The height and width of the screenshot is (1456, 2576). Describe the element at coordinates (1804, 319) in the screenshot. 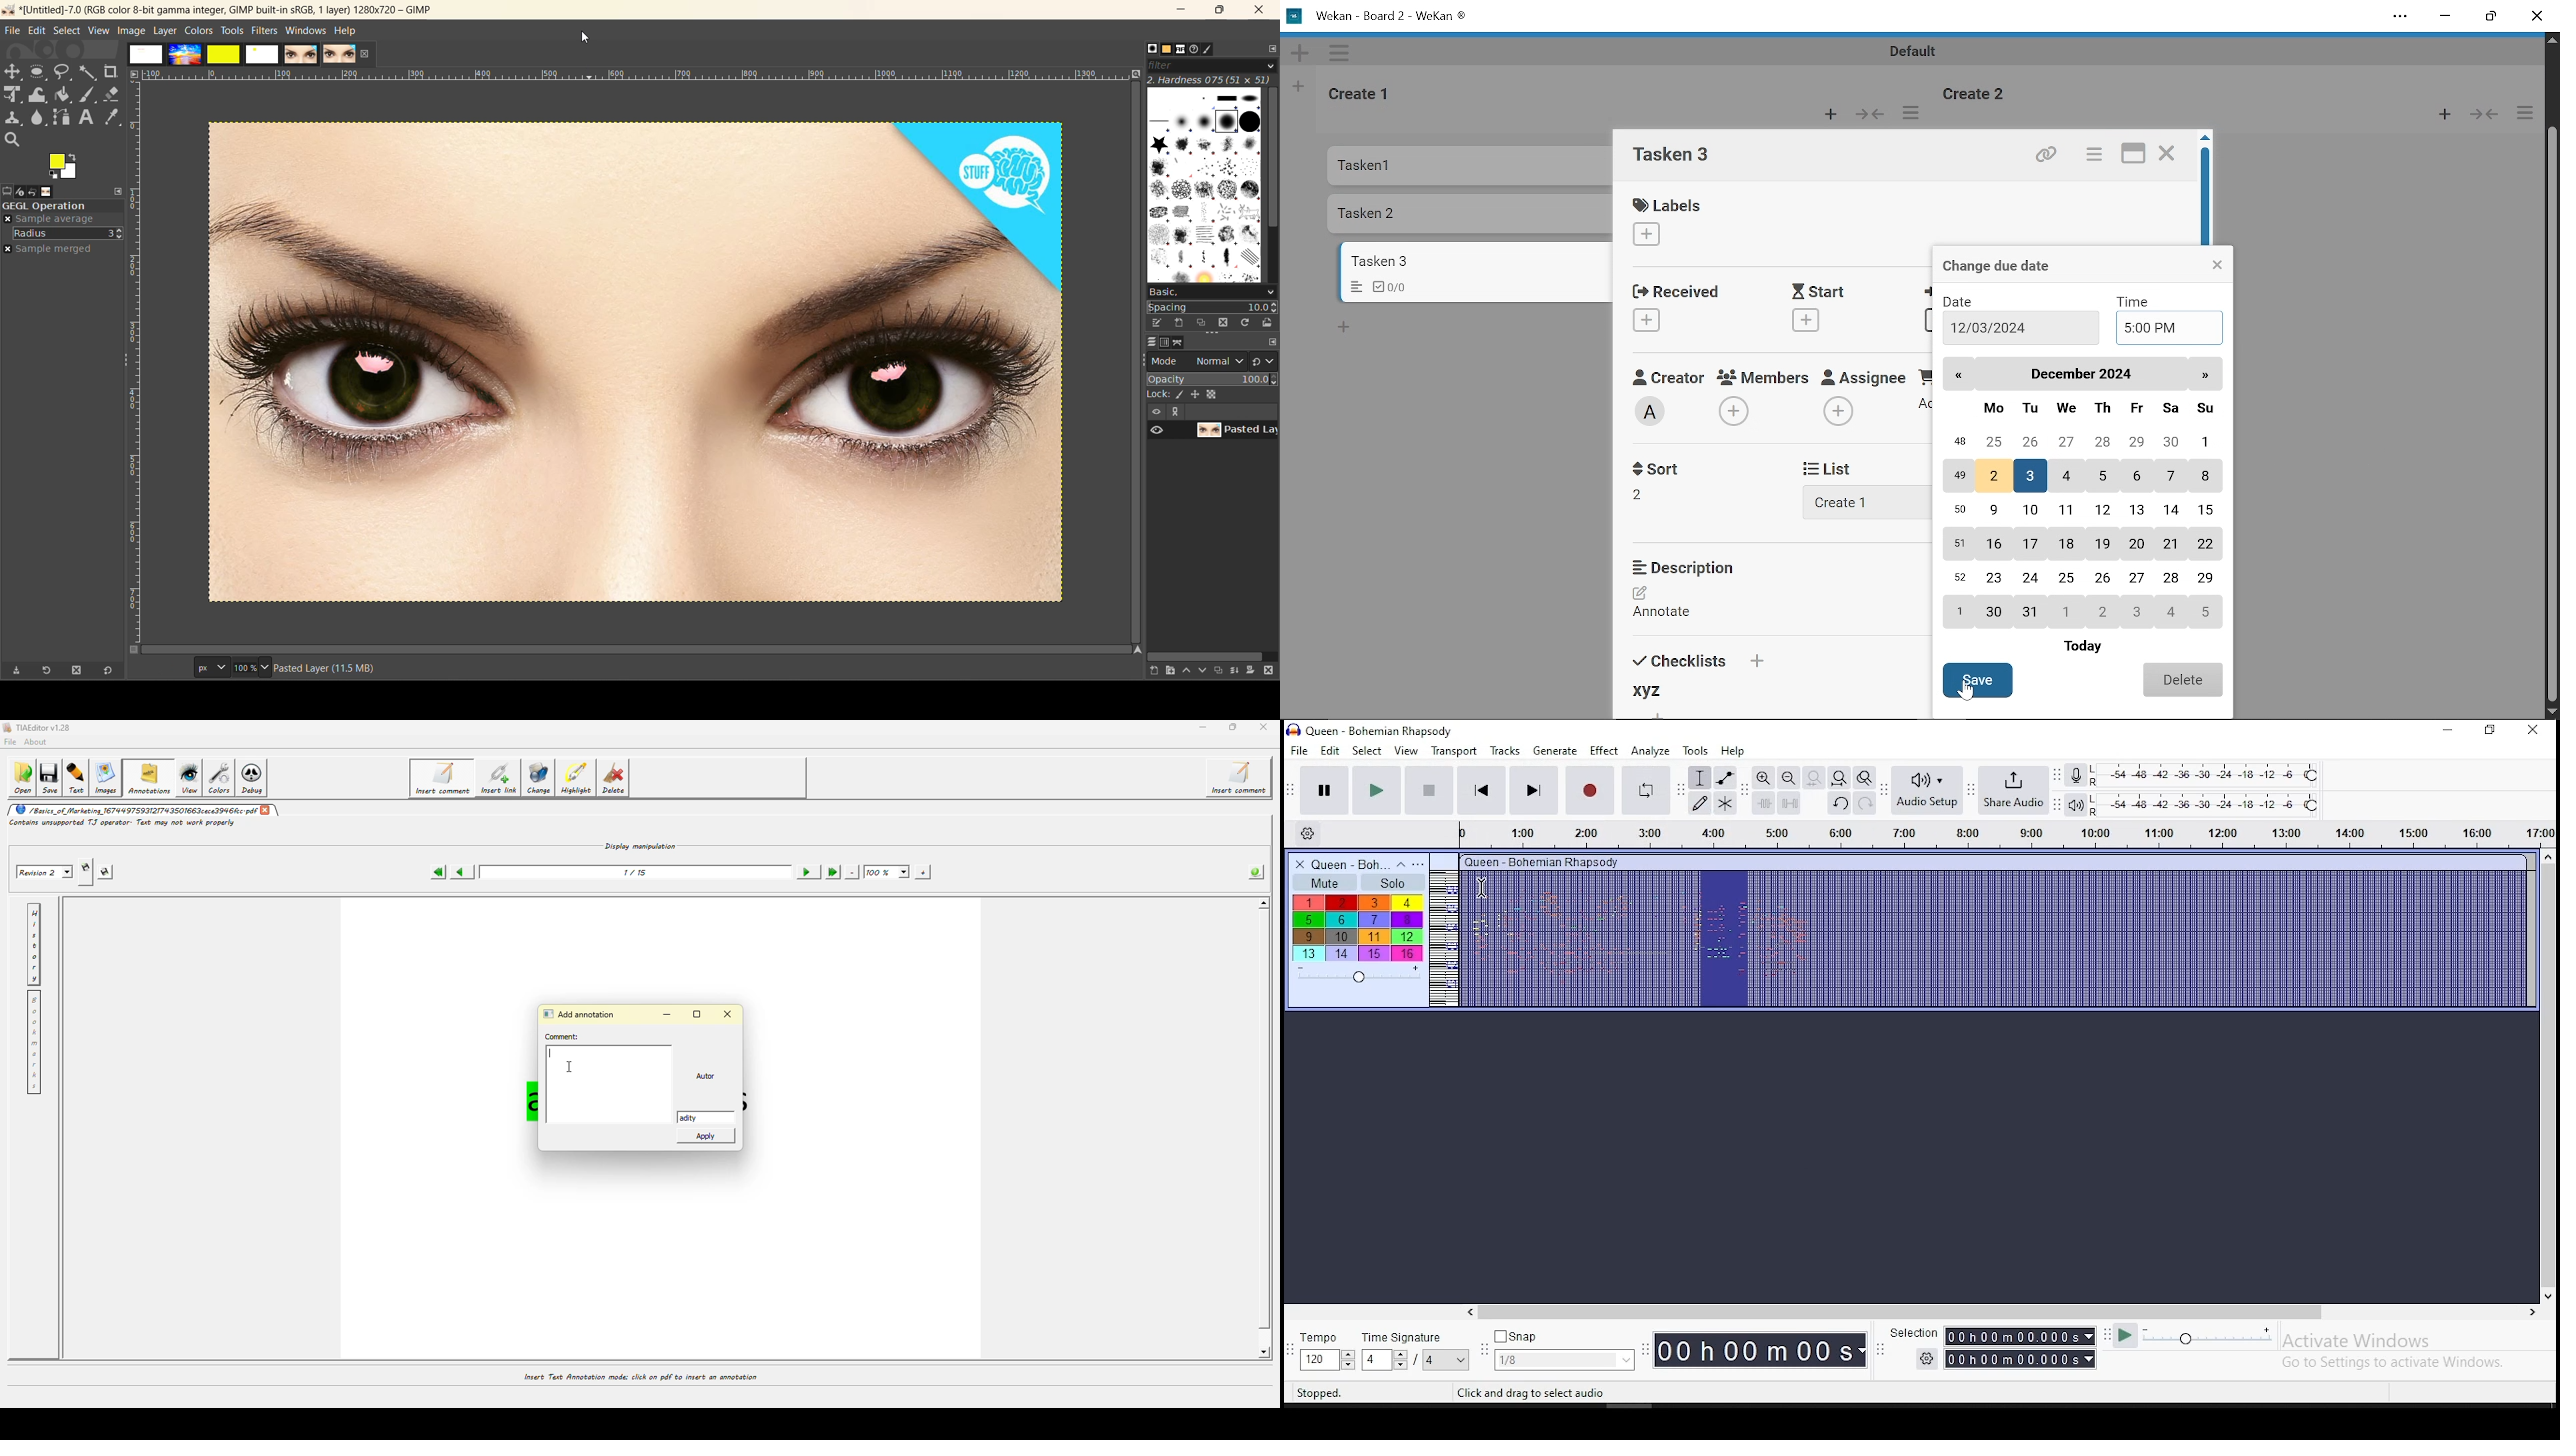

I see `Add start date` at that location.